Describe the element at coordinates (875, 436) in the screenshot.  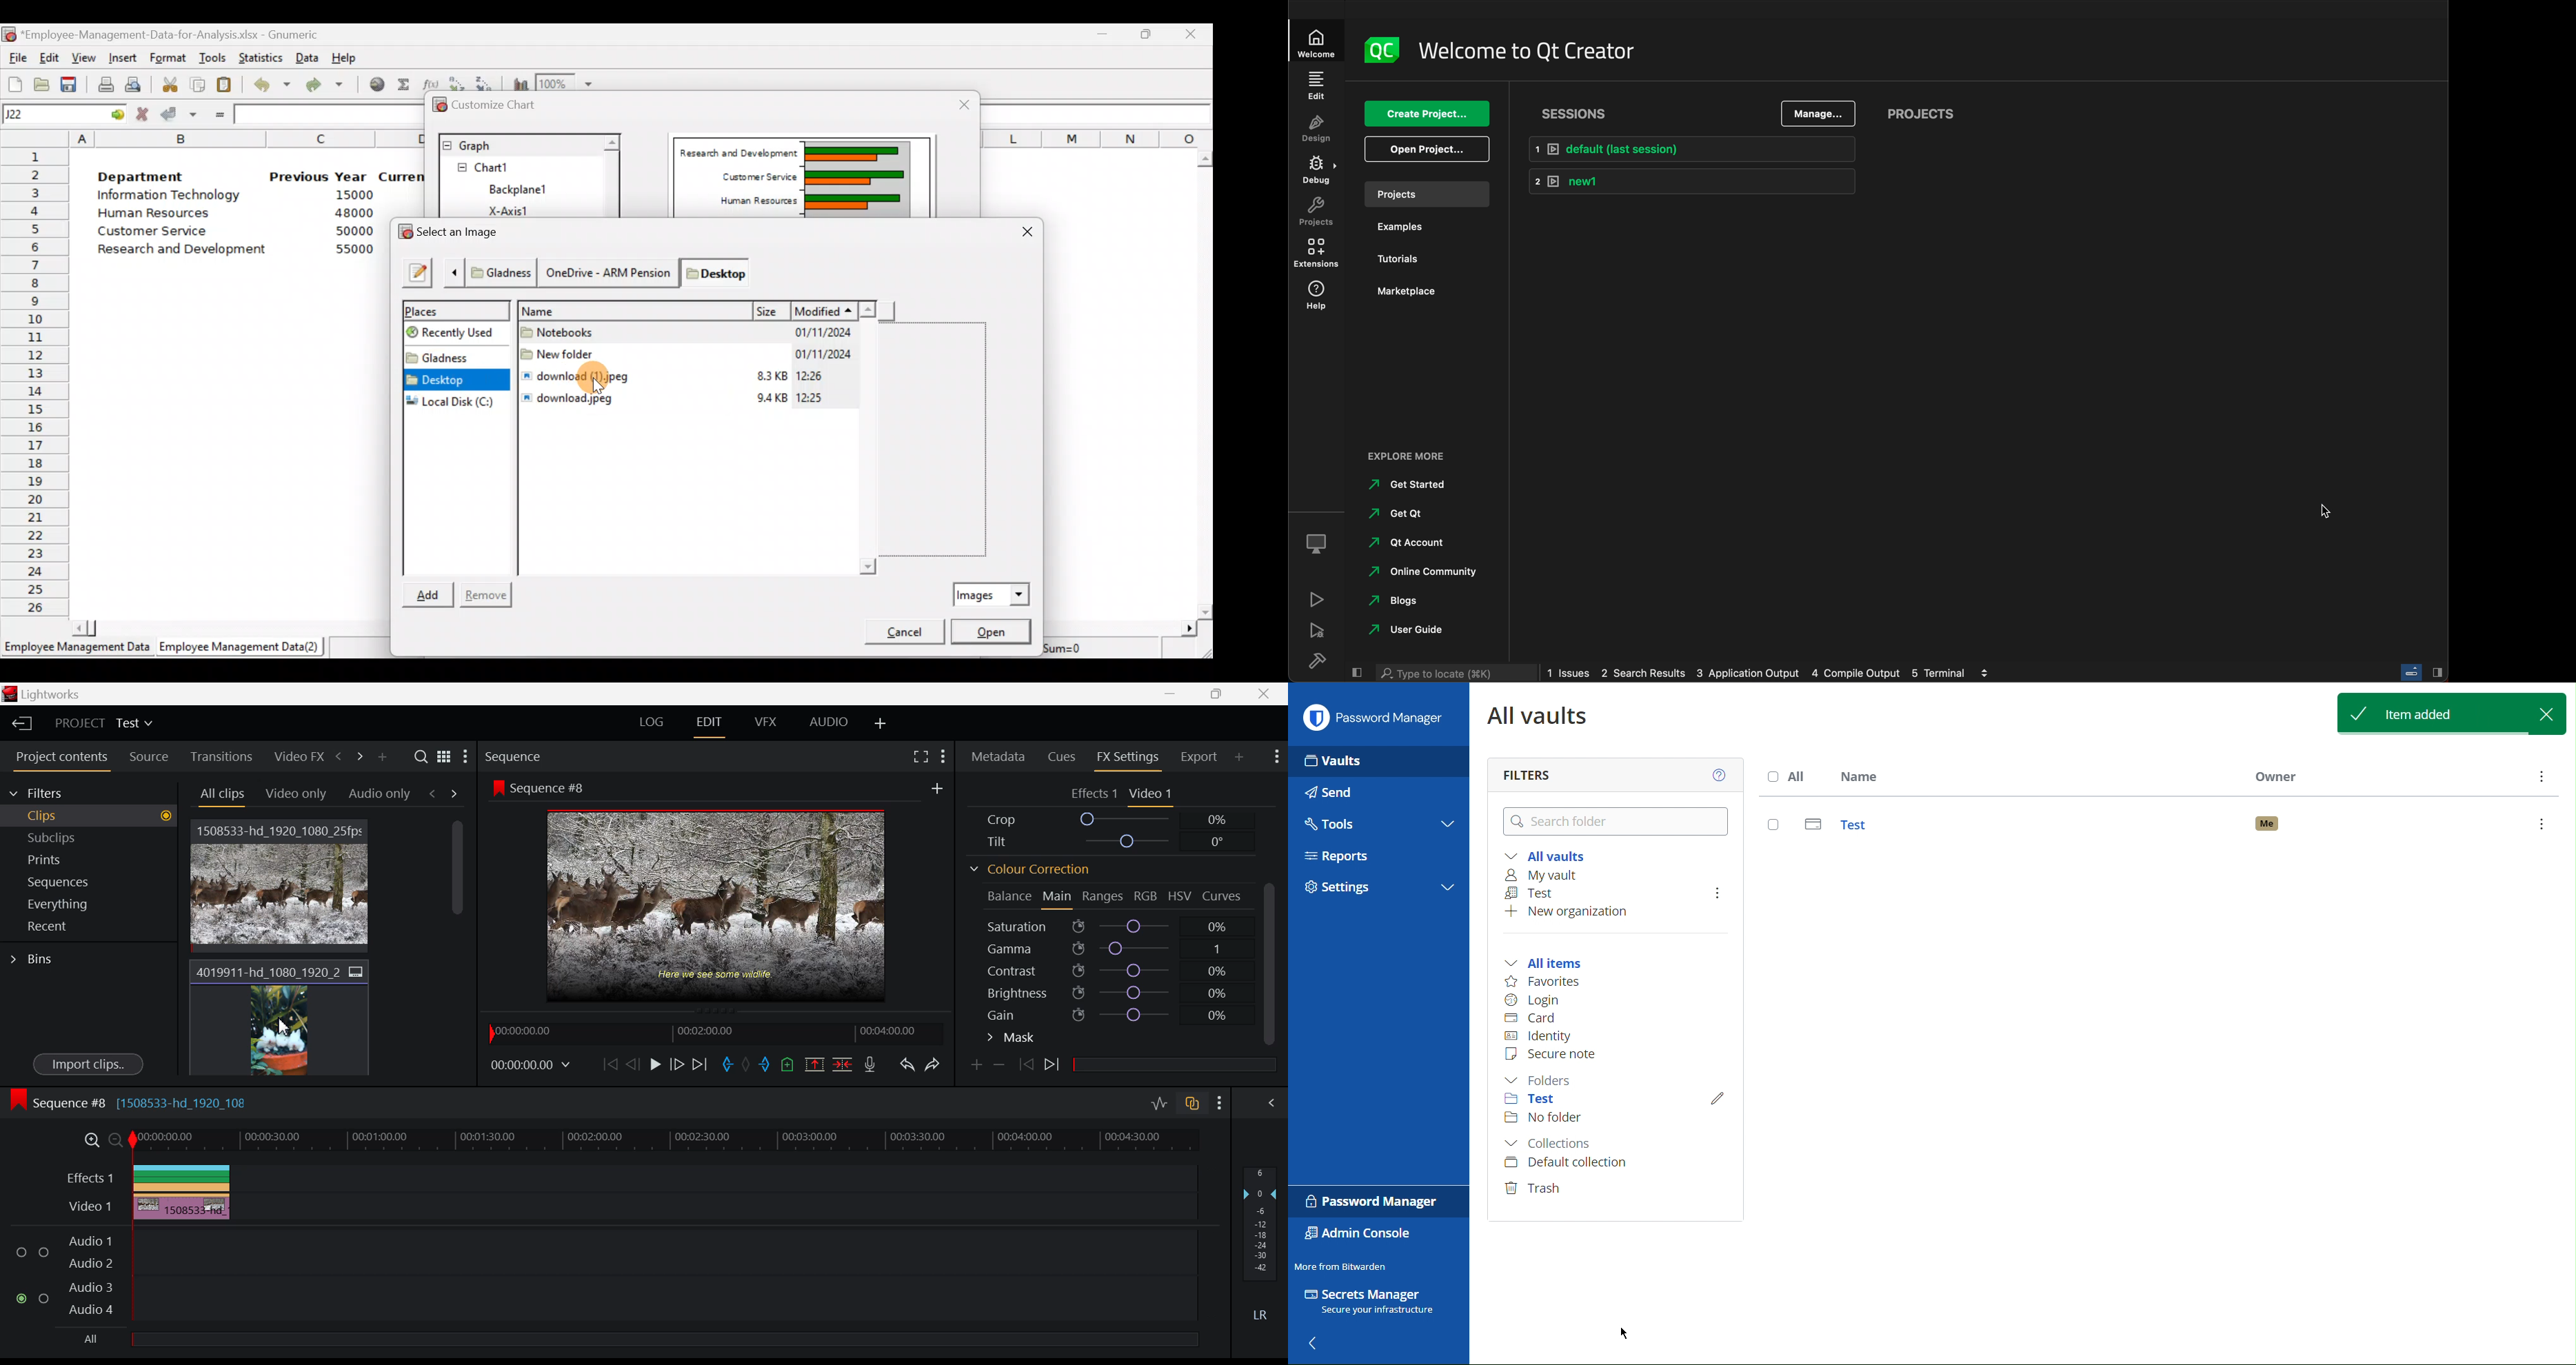
I see `Scroll bar` at that location.